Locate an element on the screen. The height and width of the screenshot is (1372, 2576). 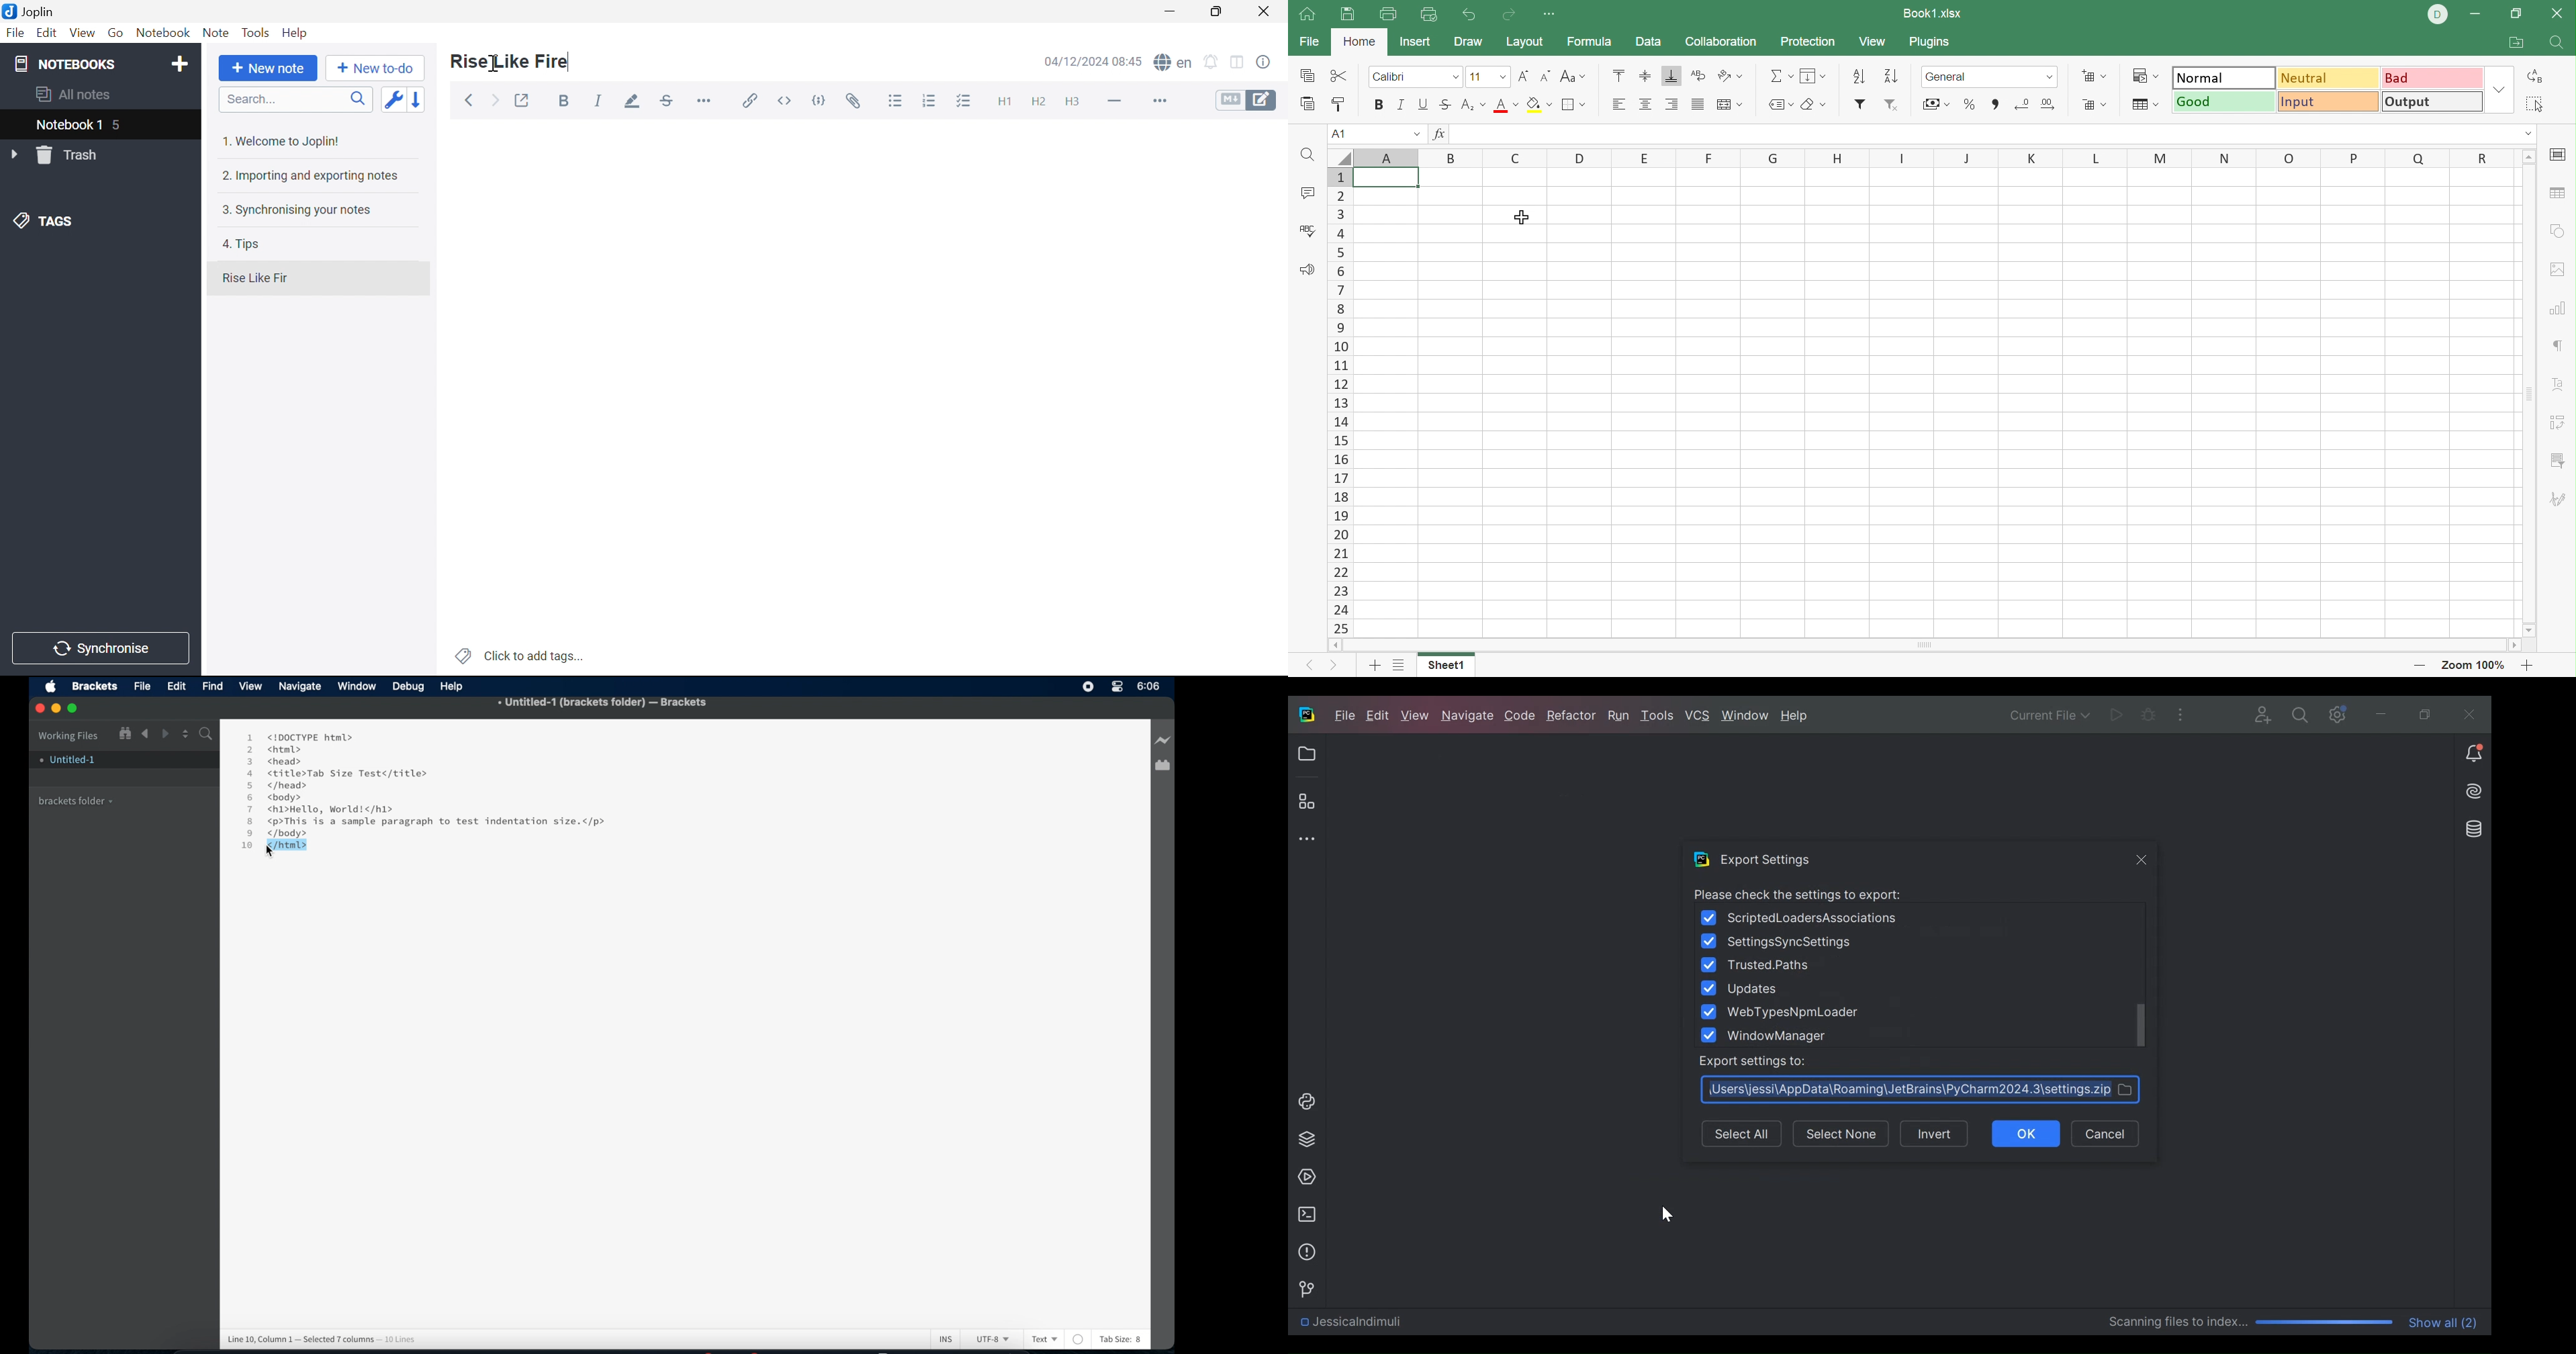
More is located at coordinates (1159, 102).